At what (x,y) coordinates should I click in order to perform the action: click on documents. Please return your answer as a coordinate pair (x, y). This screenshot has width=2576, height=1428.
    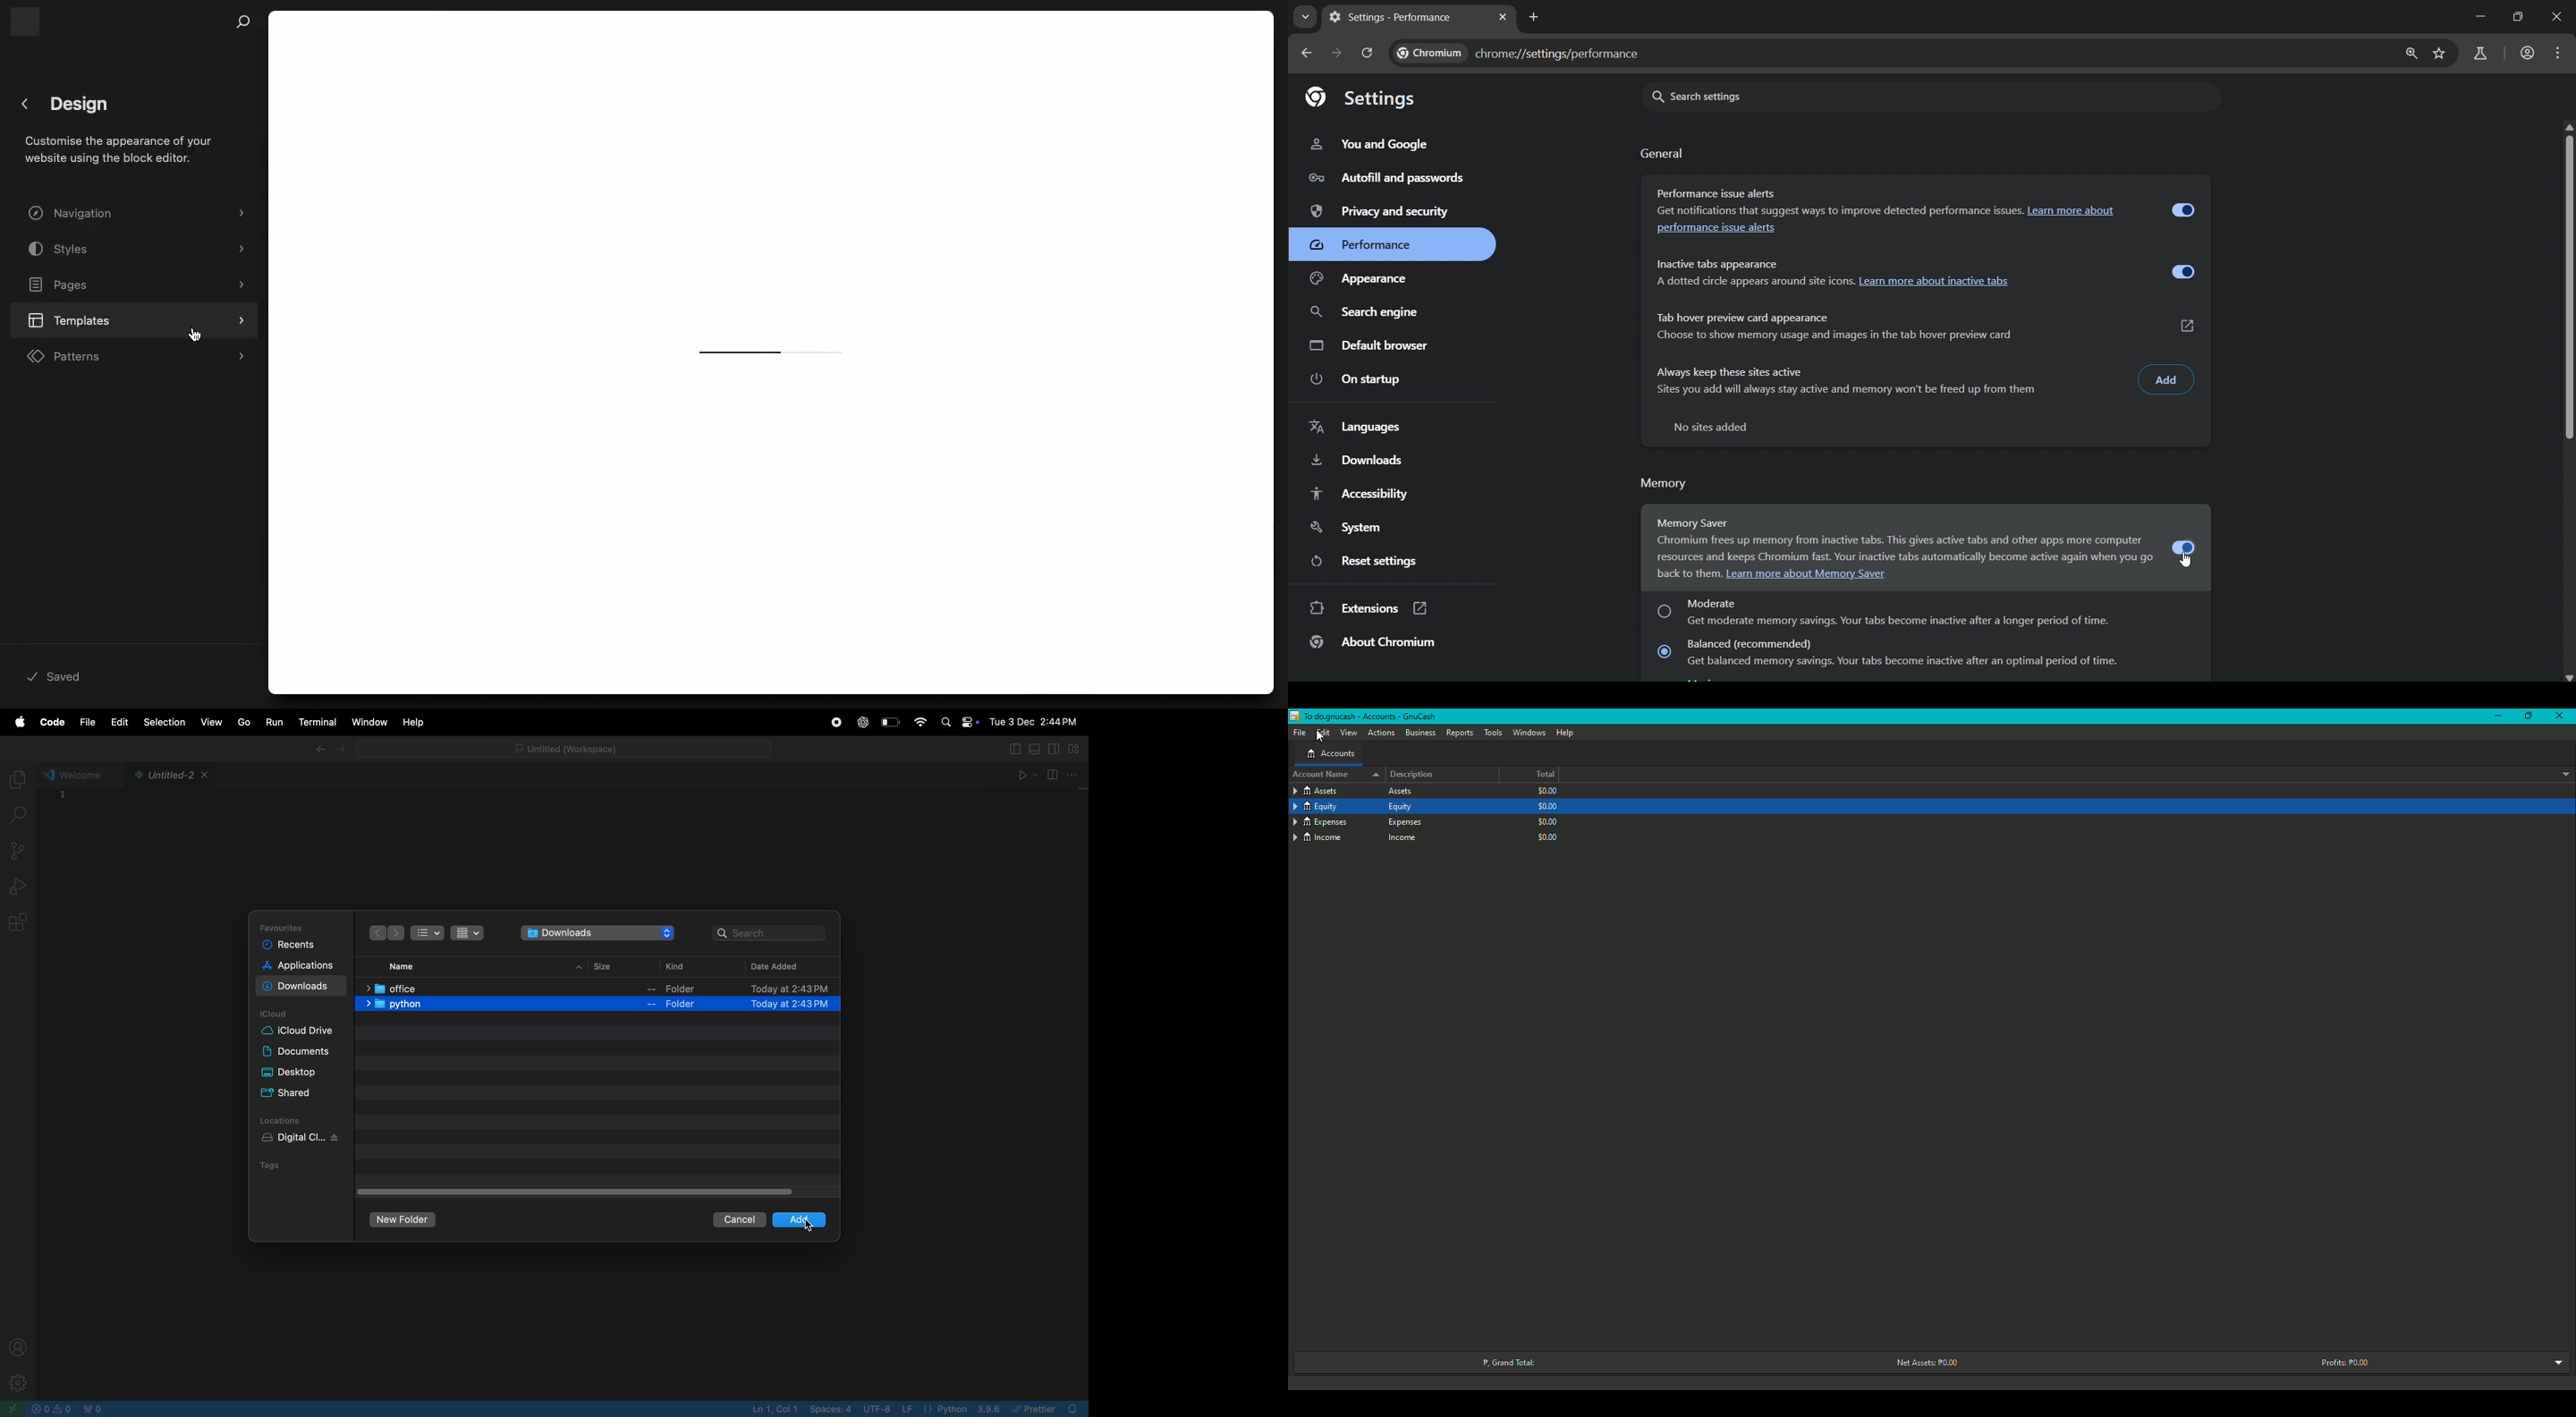
    Looking at the image, I should click on (300, 1052).